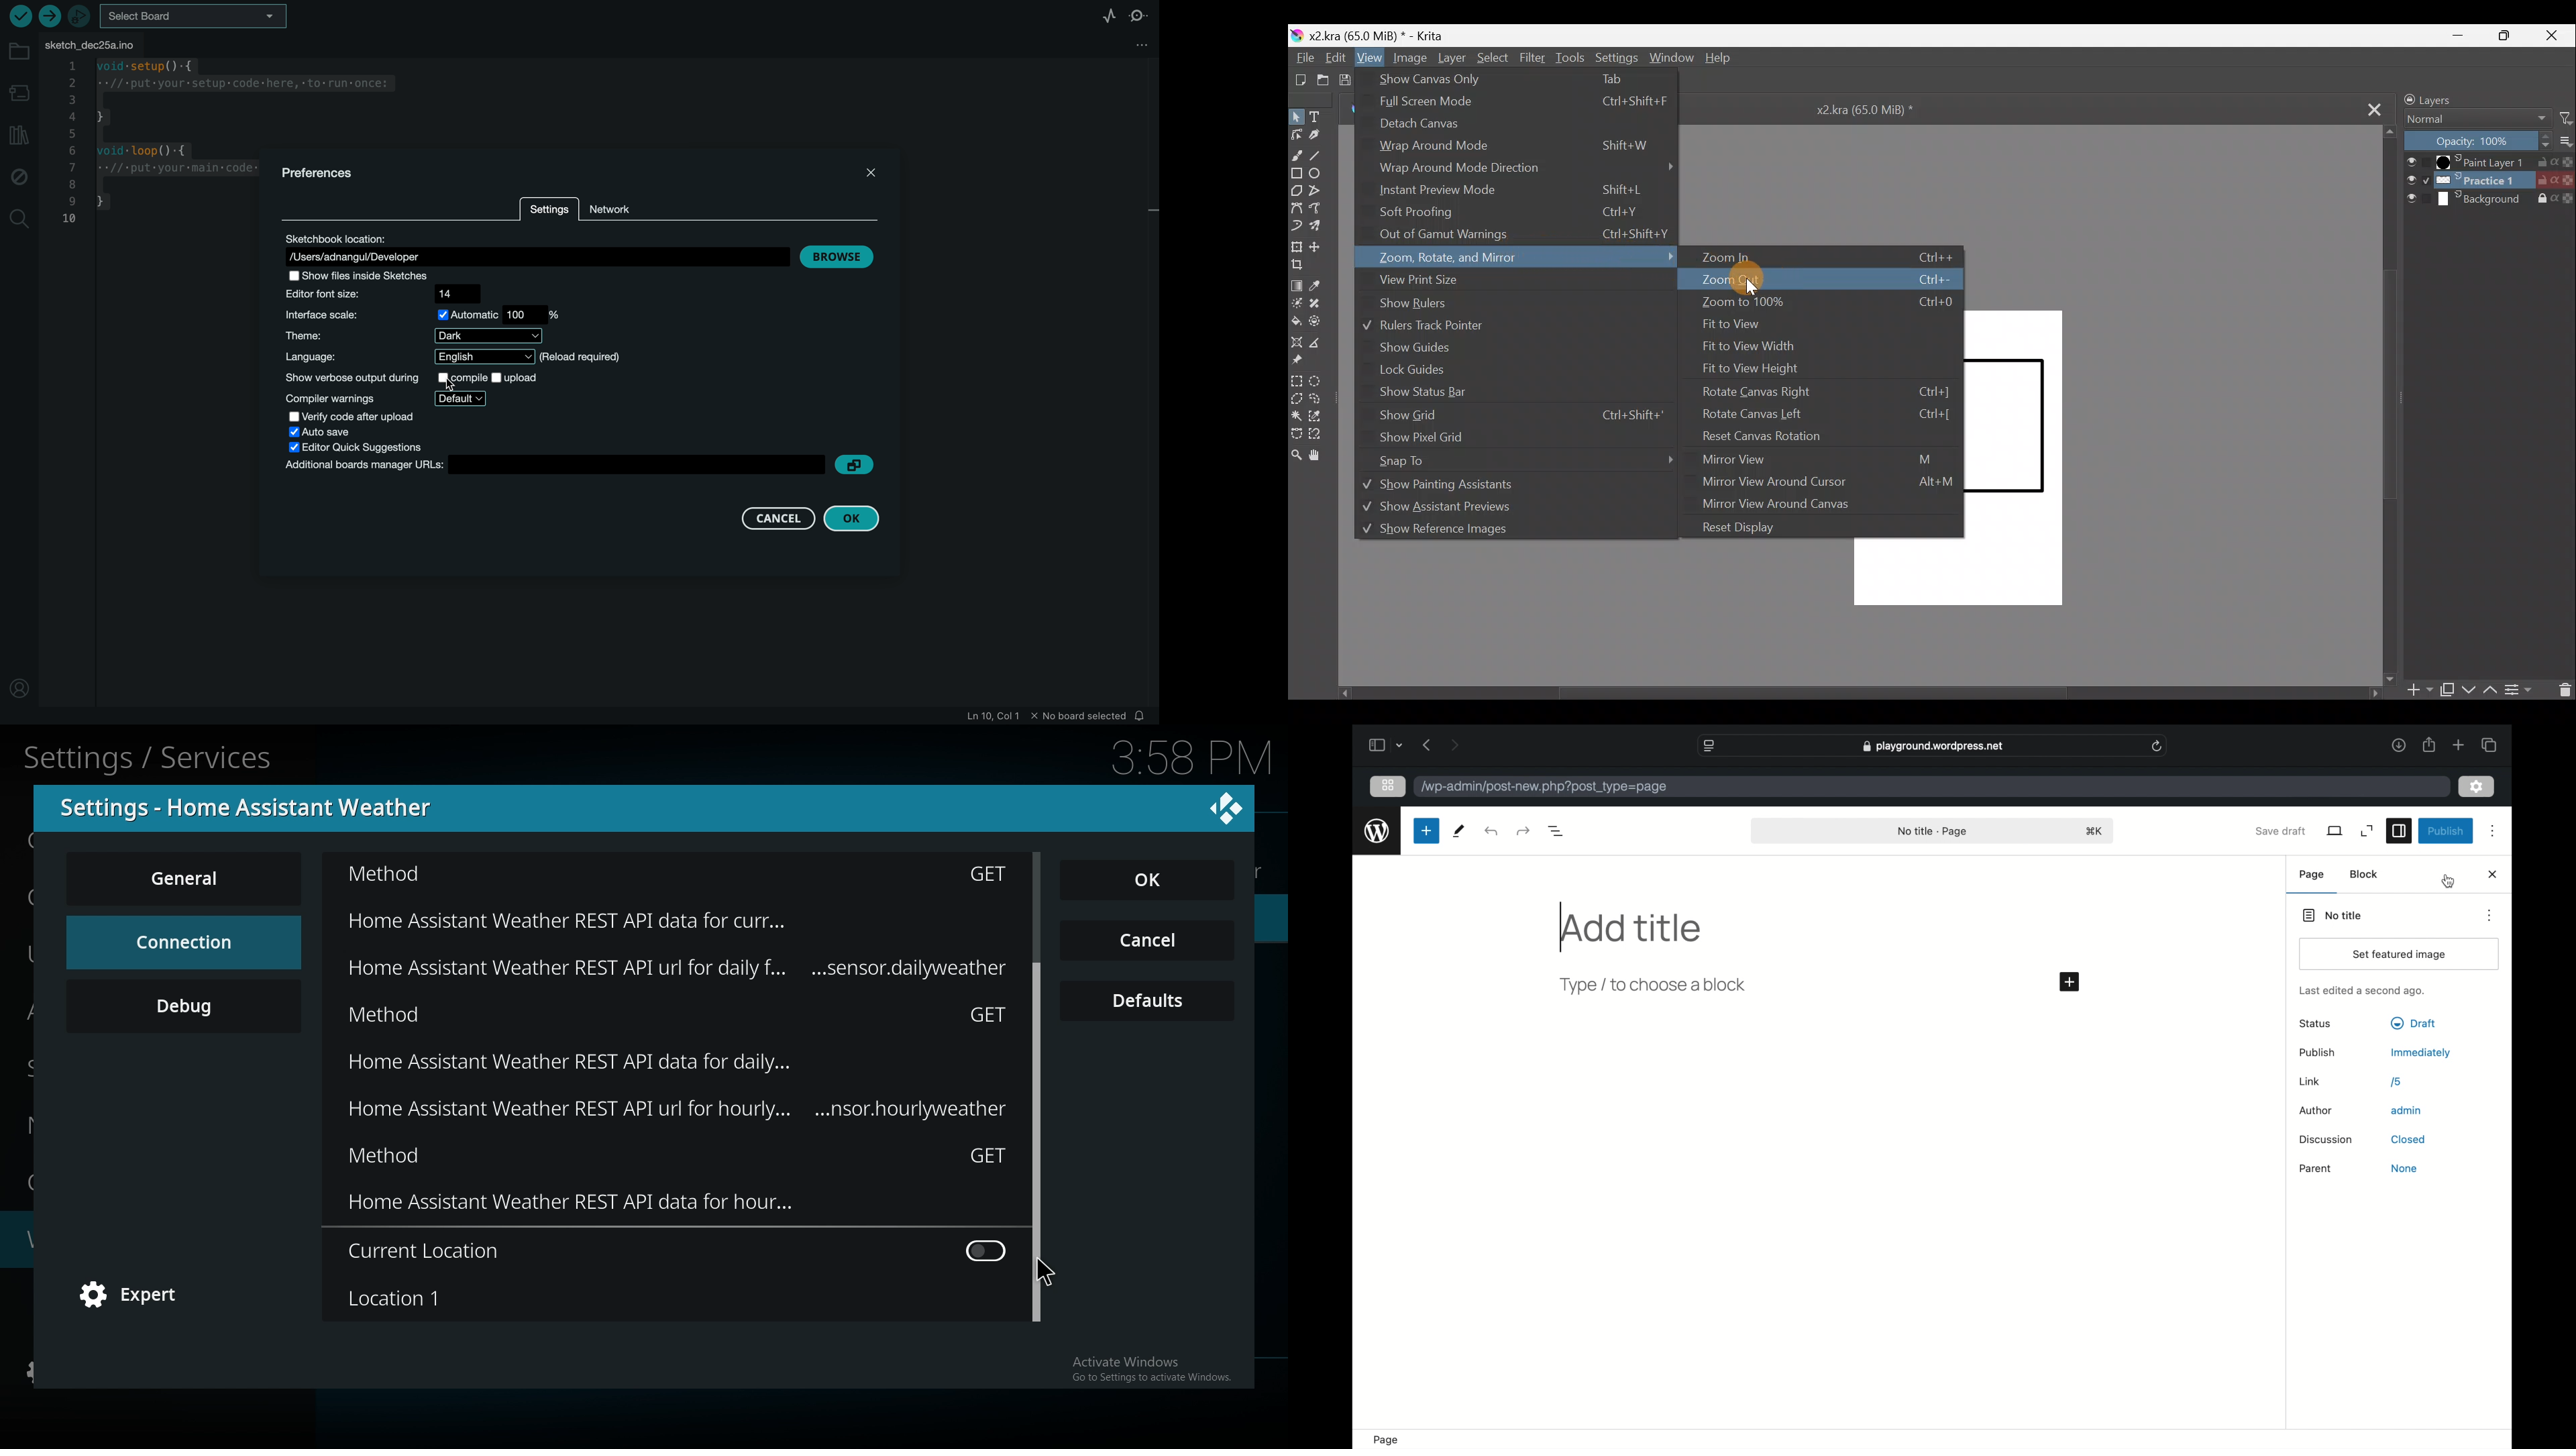 This screenshot has height=1456, width=2576. Describe the element at coordinates (2404, 1169) in the screenshot. I see `none` at that location.